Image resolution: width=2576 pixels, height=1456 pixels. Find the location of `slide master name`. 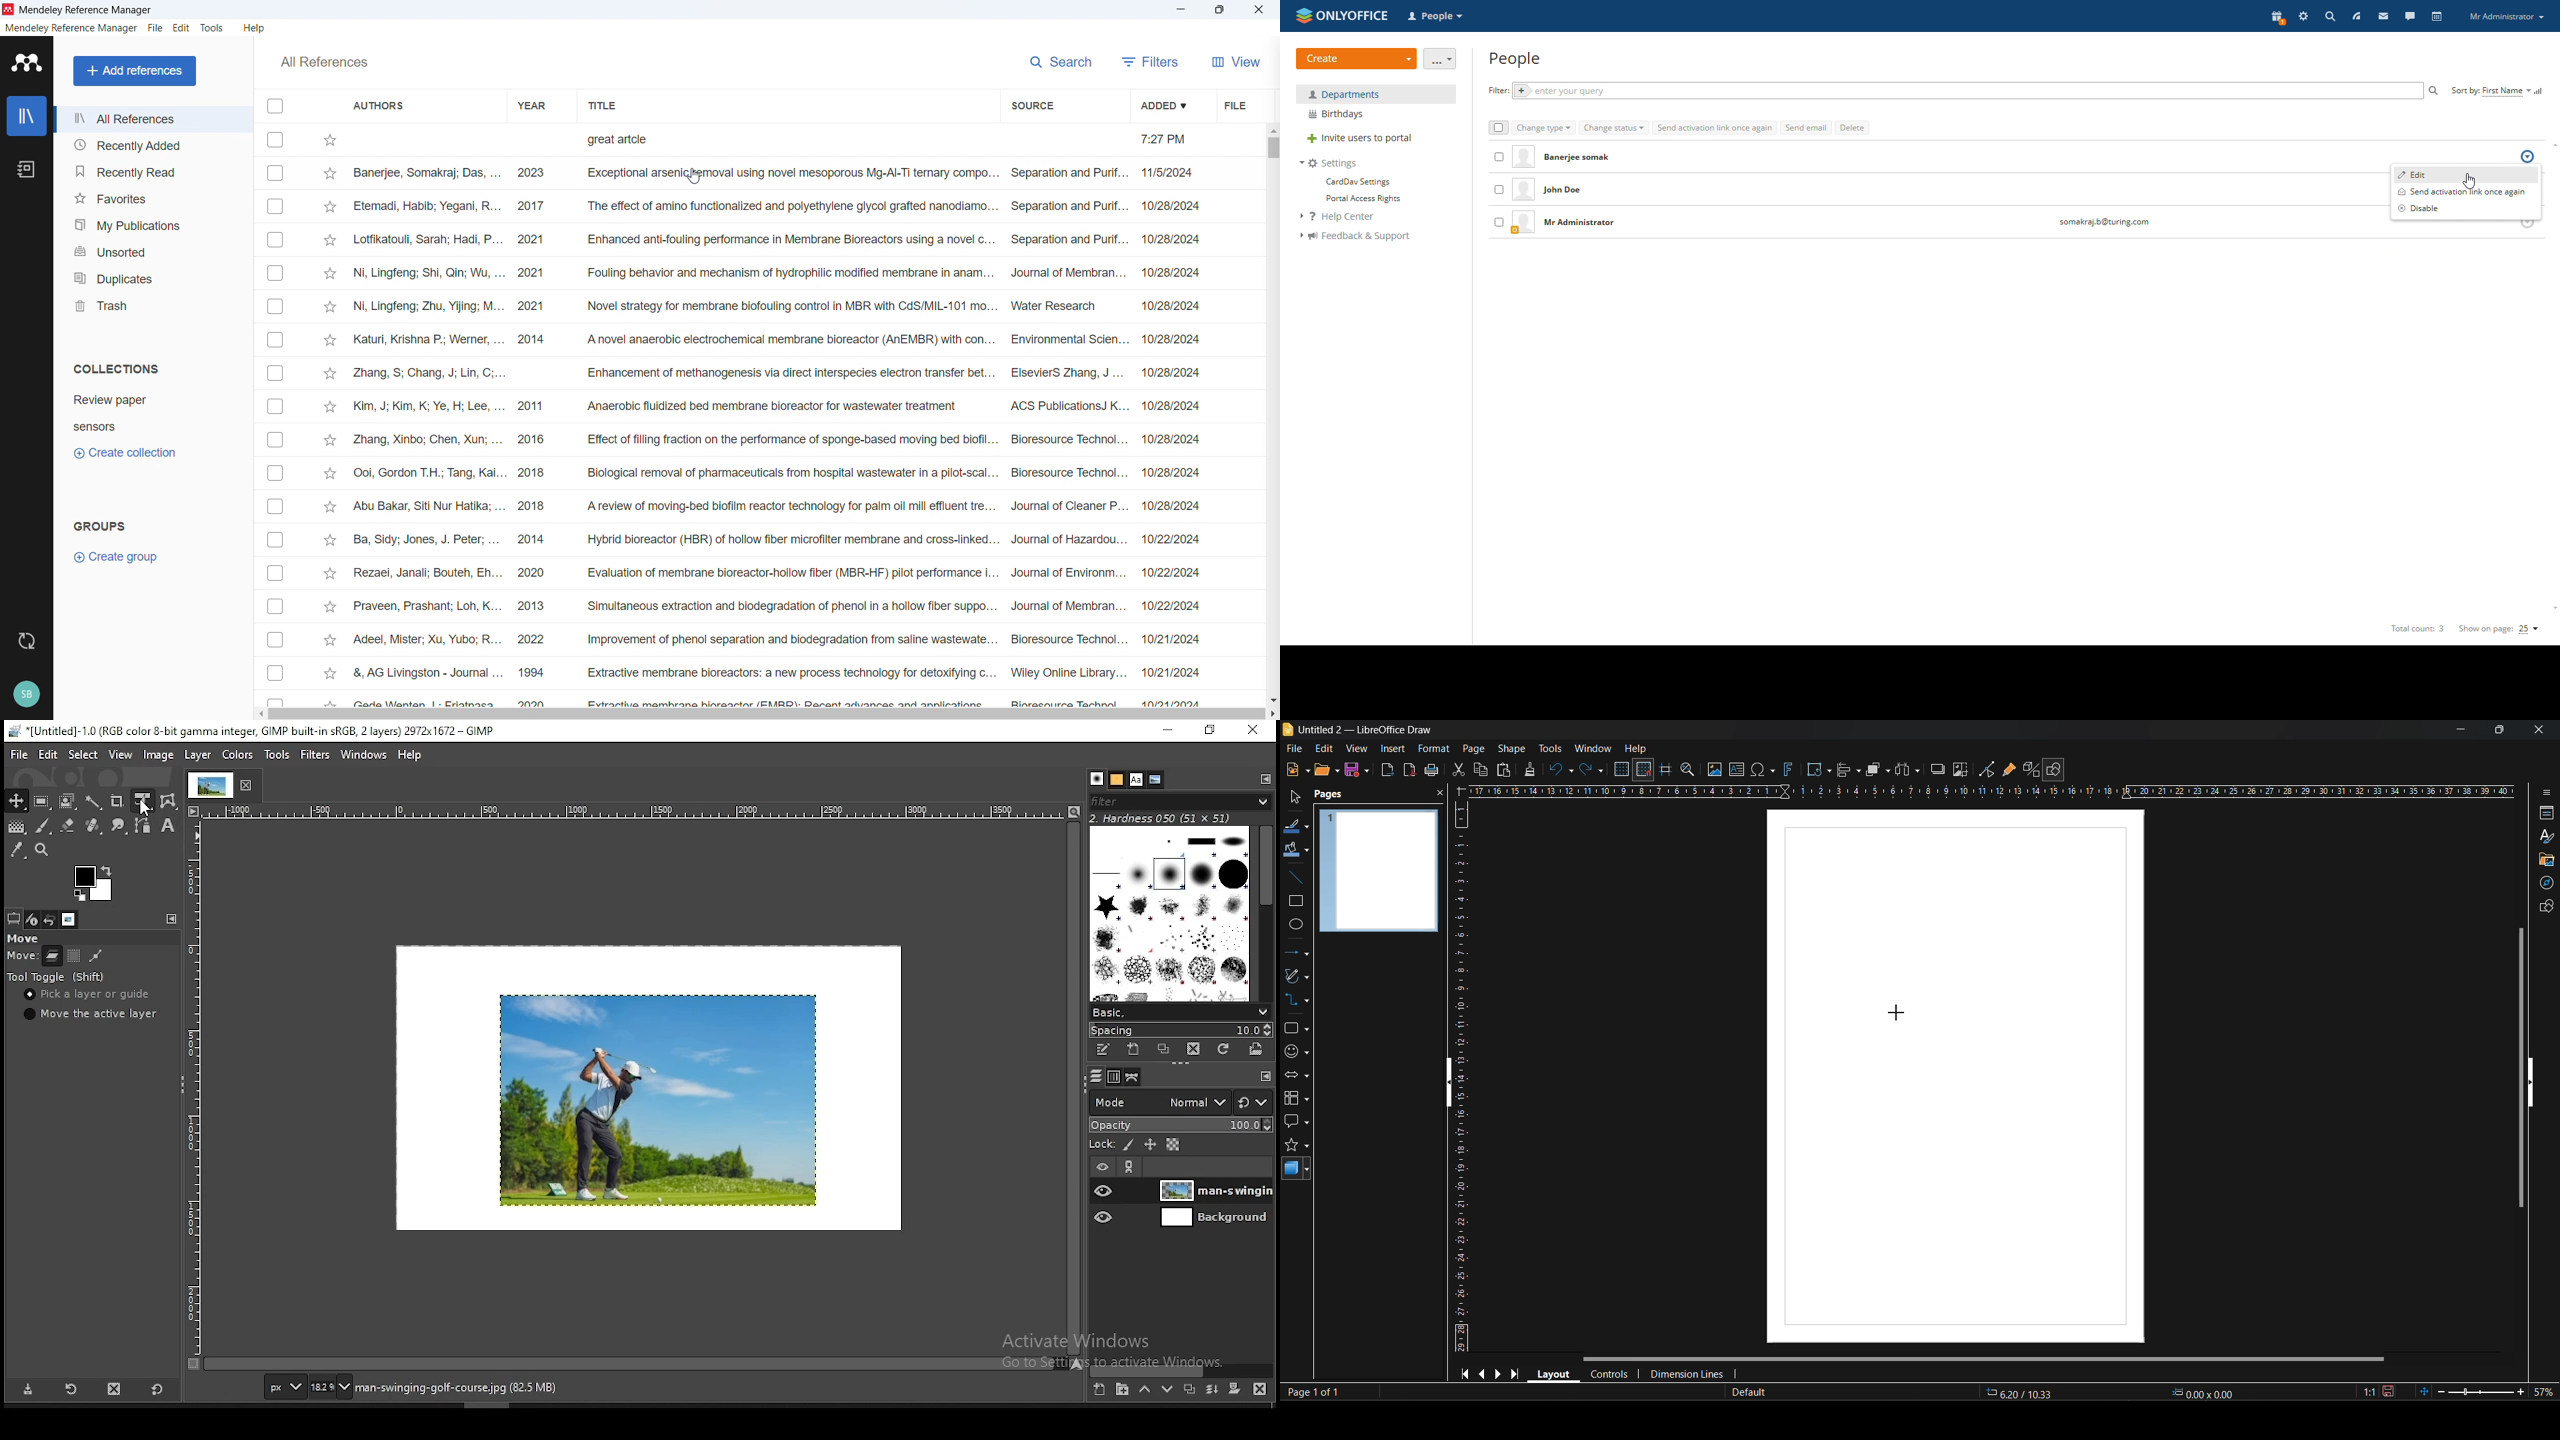

slide master name is located at coordinates (1750, 1393).